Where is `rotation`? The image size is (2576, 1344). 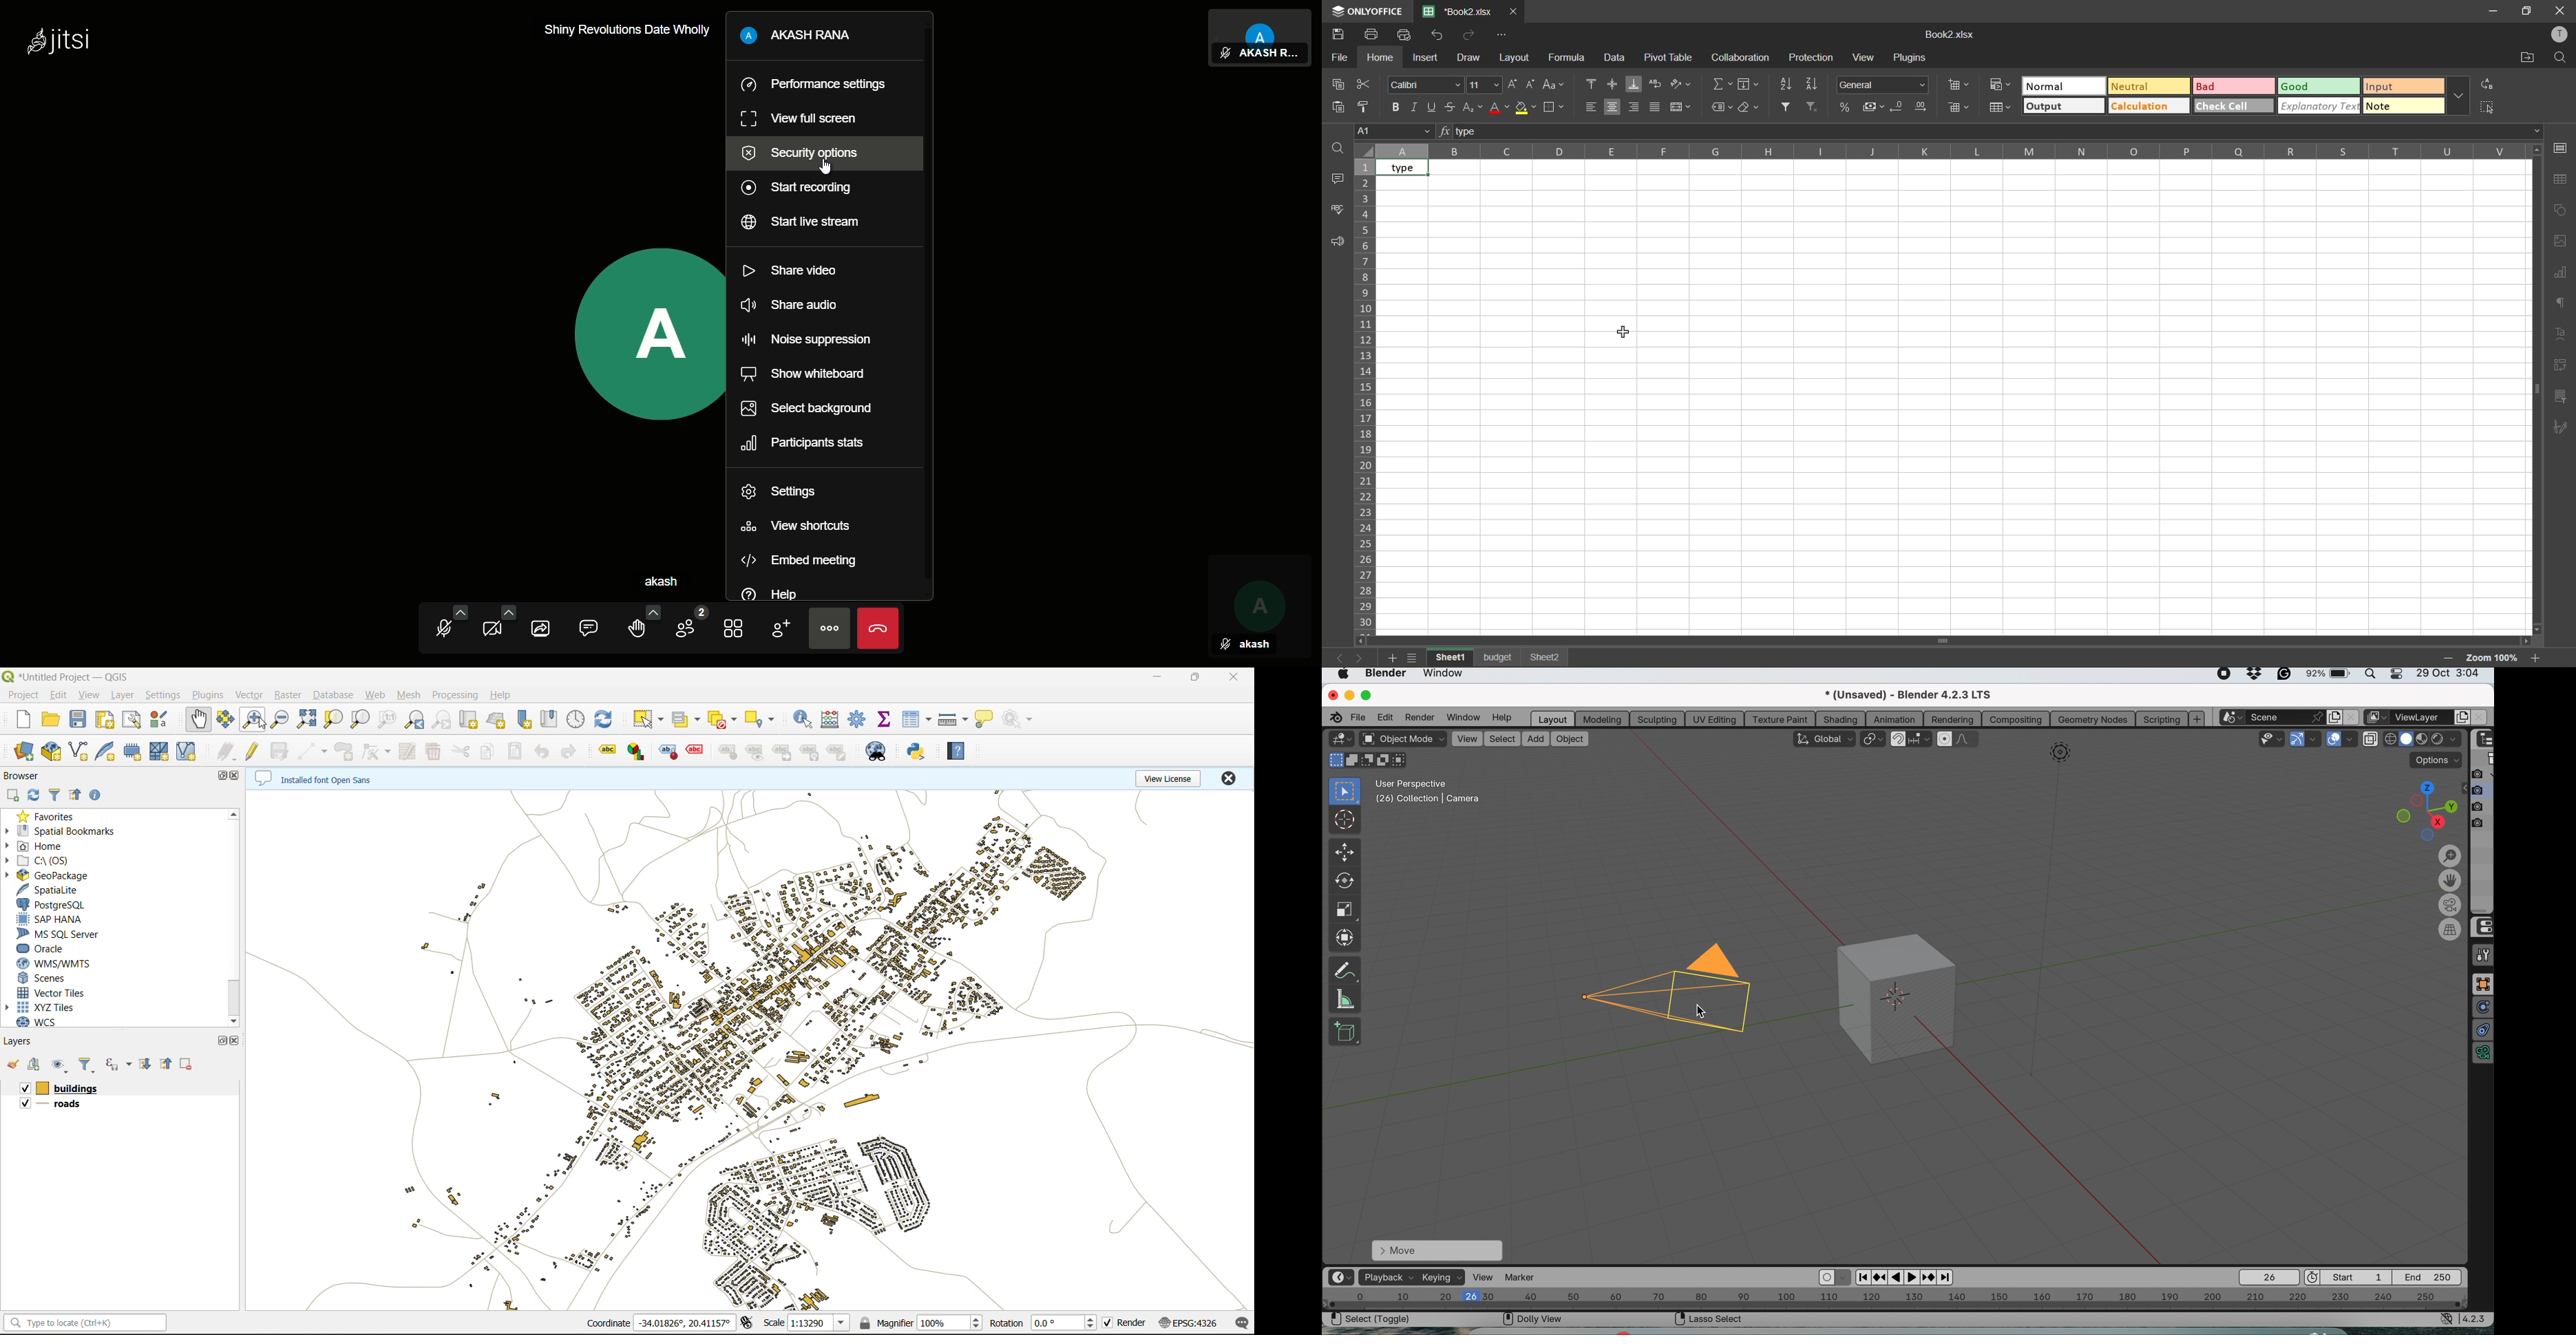
rotation is located at coordinates (1043, 1323).